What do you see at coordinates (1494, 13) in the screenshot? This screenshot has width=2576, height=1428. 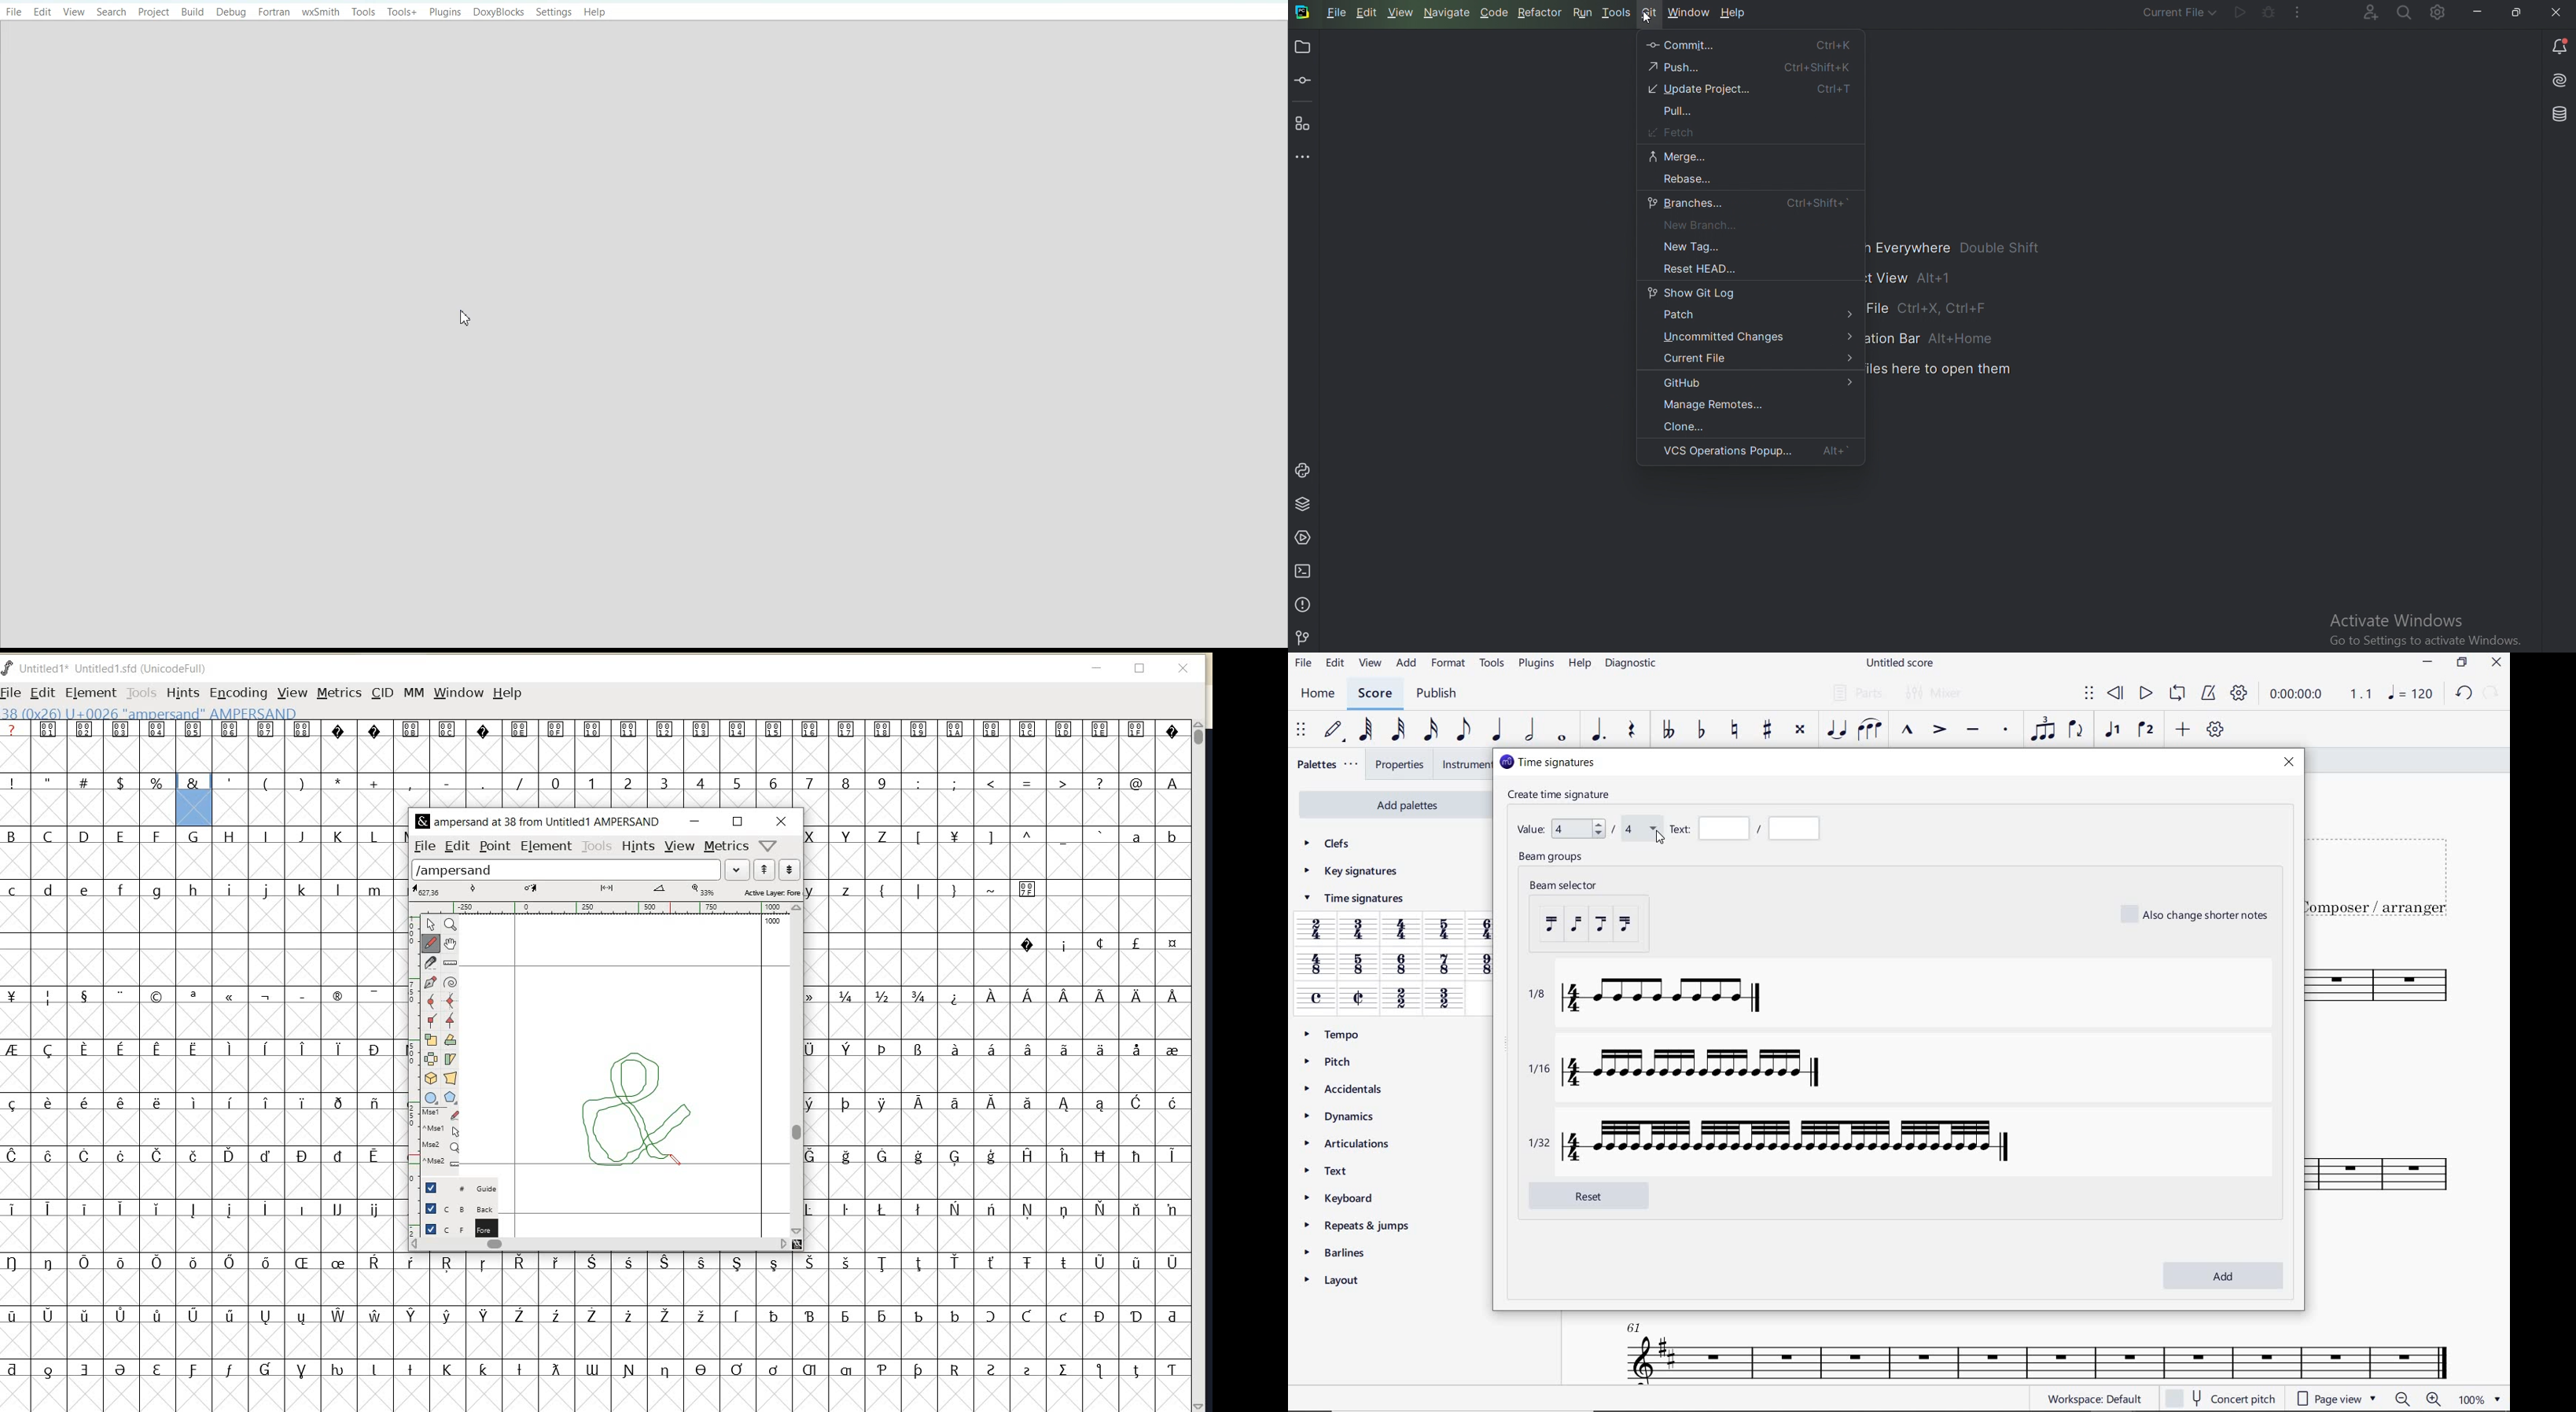 I see `Code` at bounding box center [1494, 13].